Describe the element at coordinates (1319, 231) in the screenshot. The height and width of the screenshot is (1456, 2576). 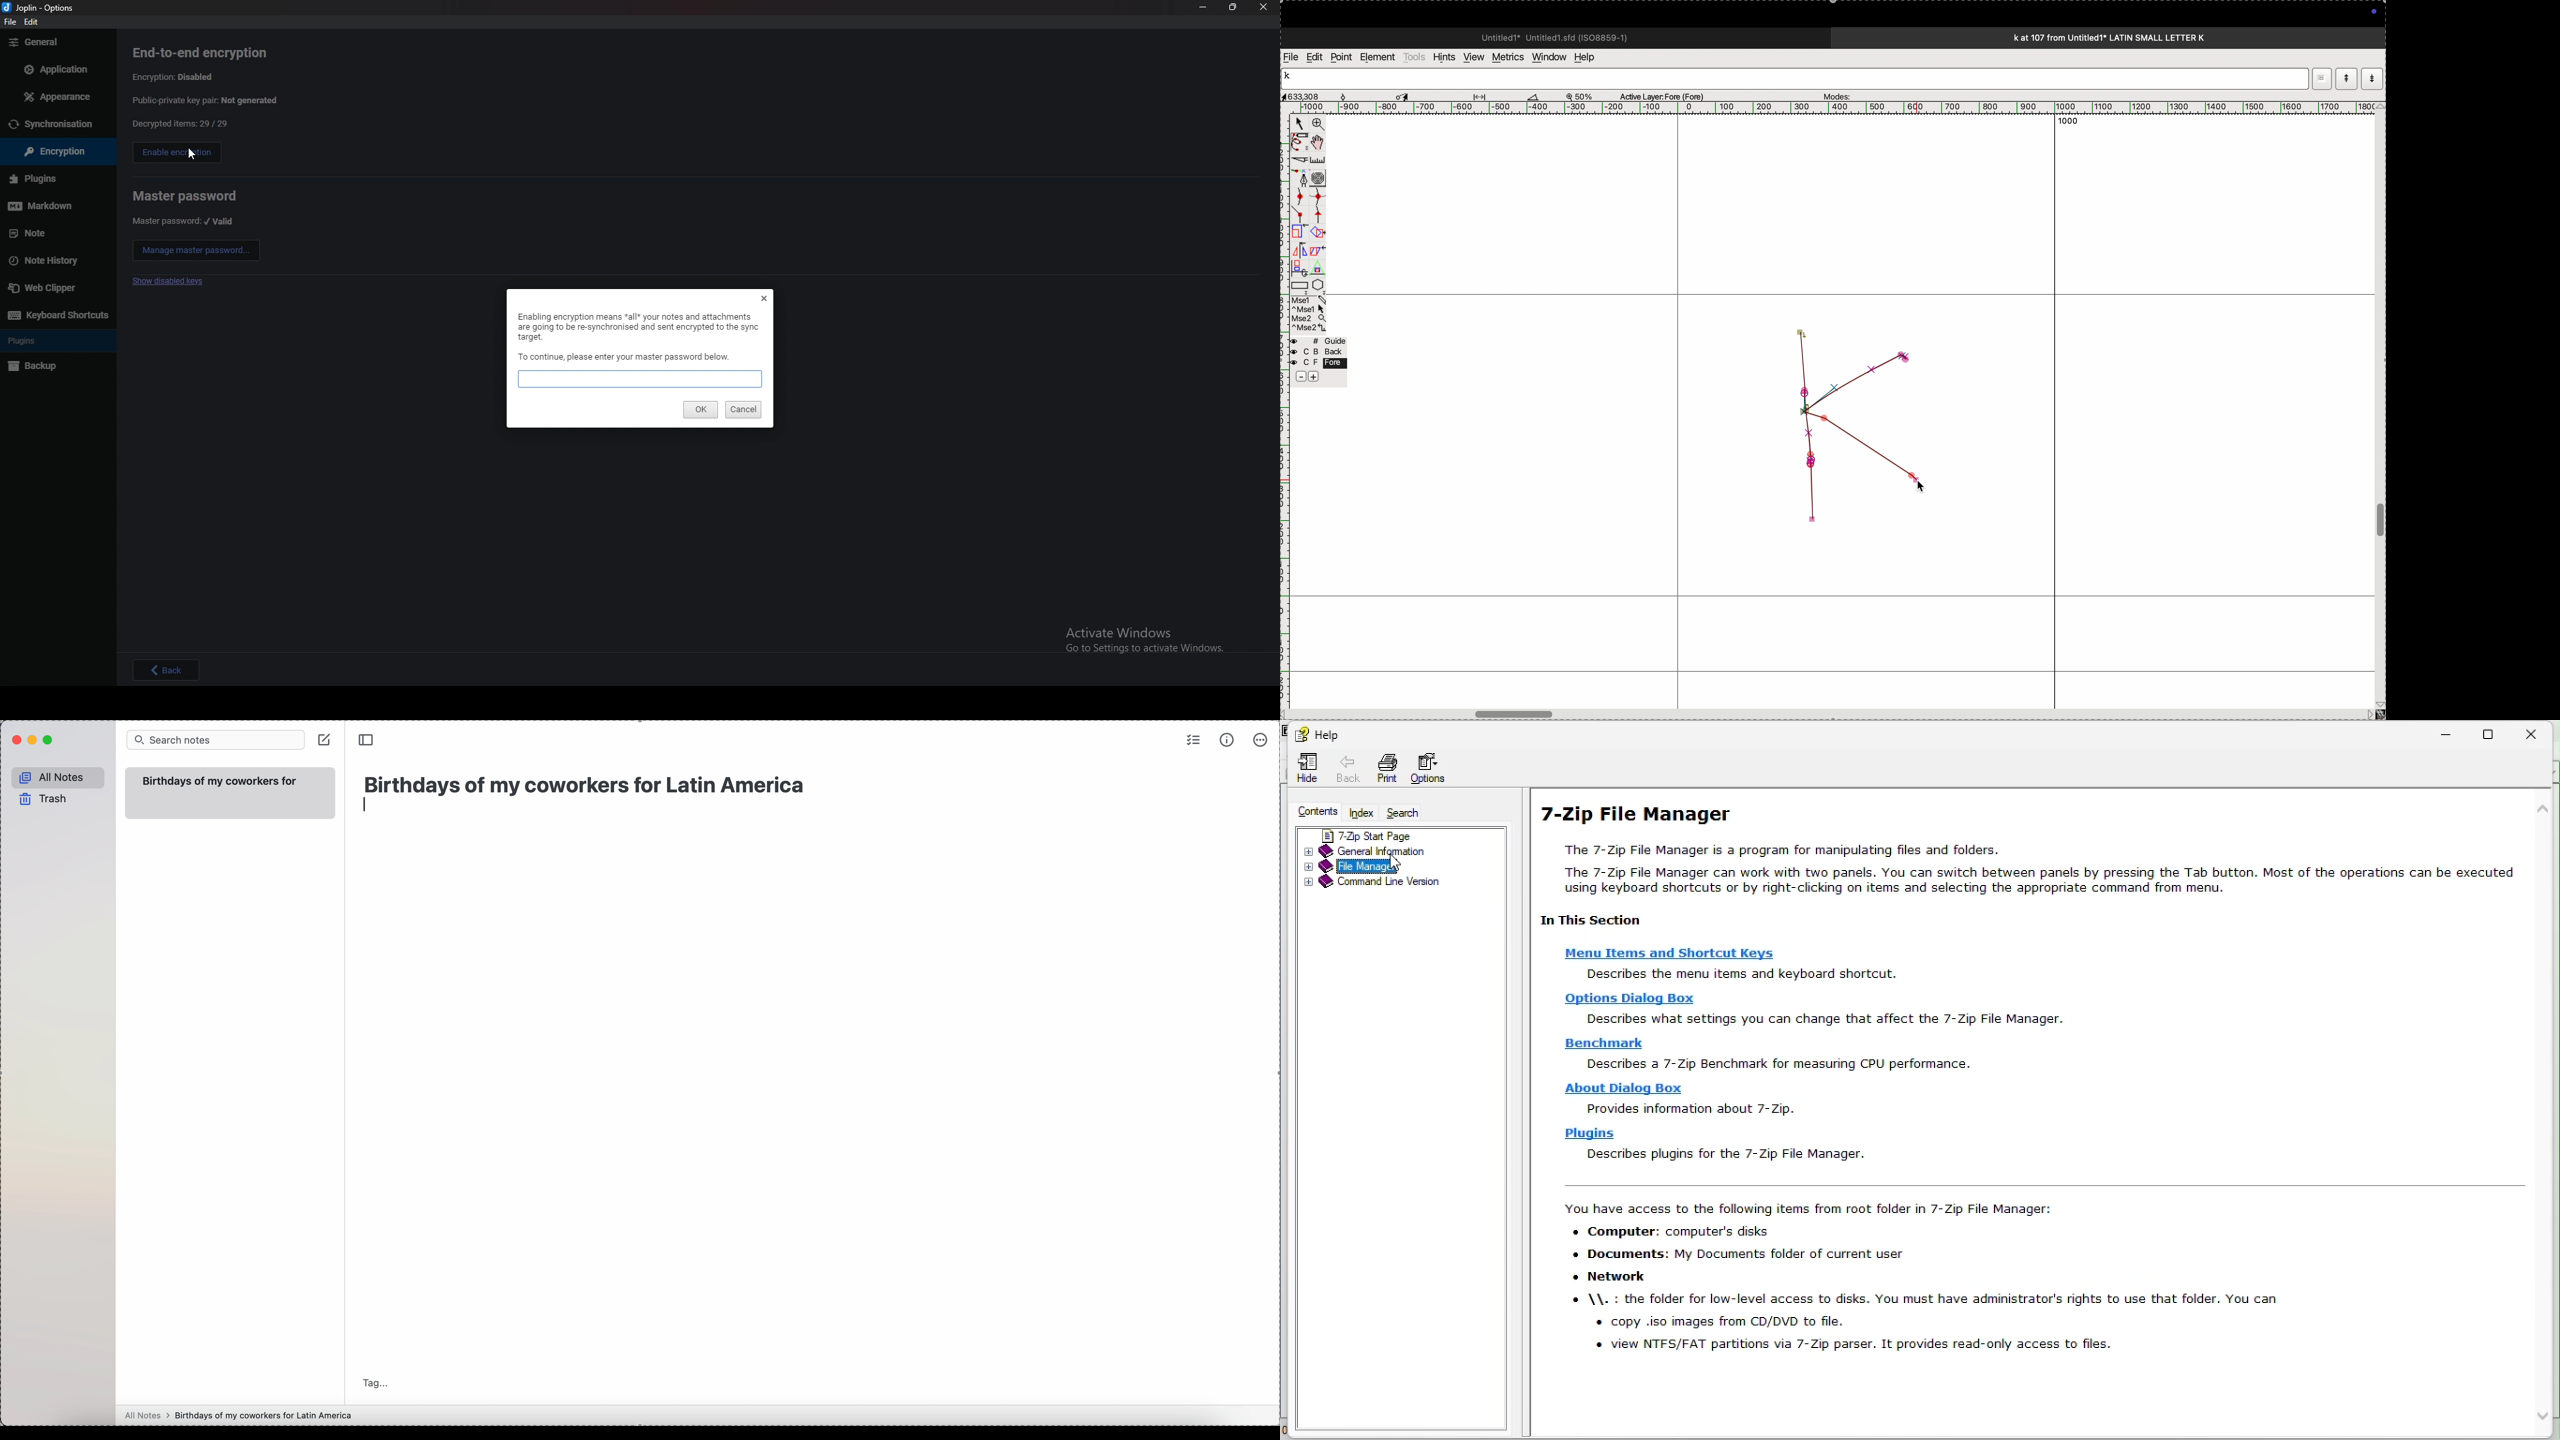
I see `fill` at that location.